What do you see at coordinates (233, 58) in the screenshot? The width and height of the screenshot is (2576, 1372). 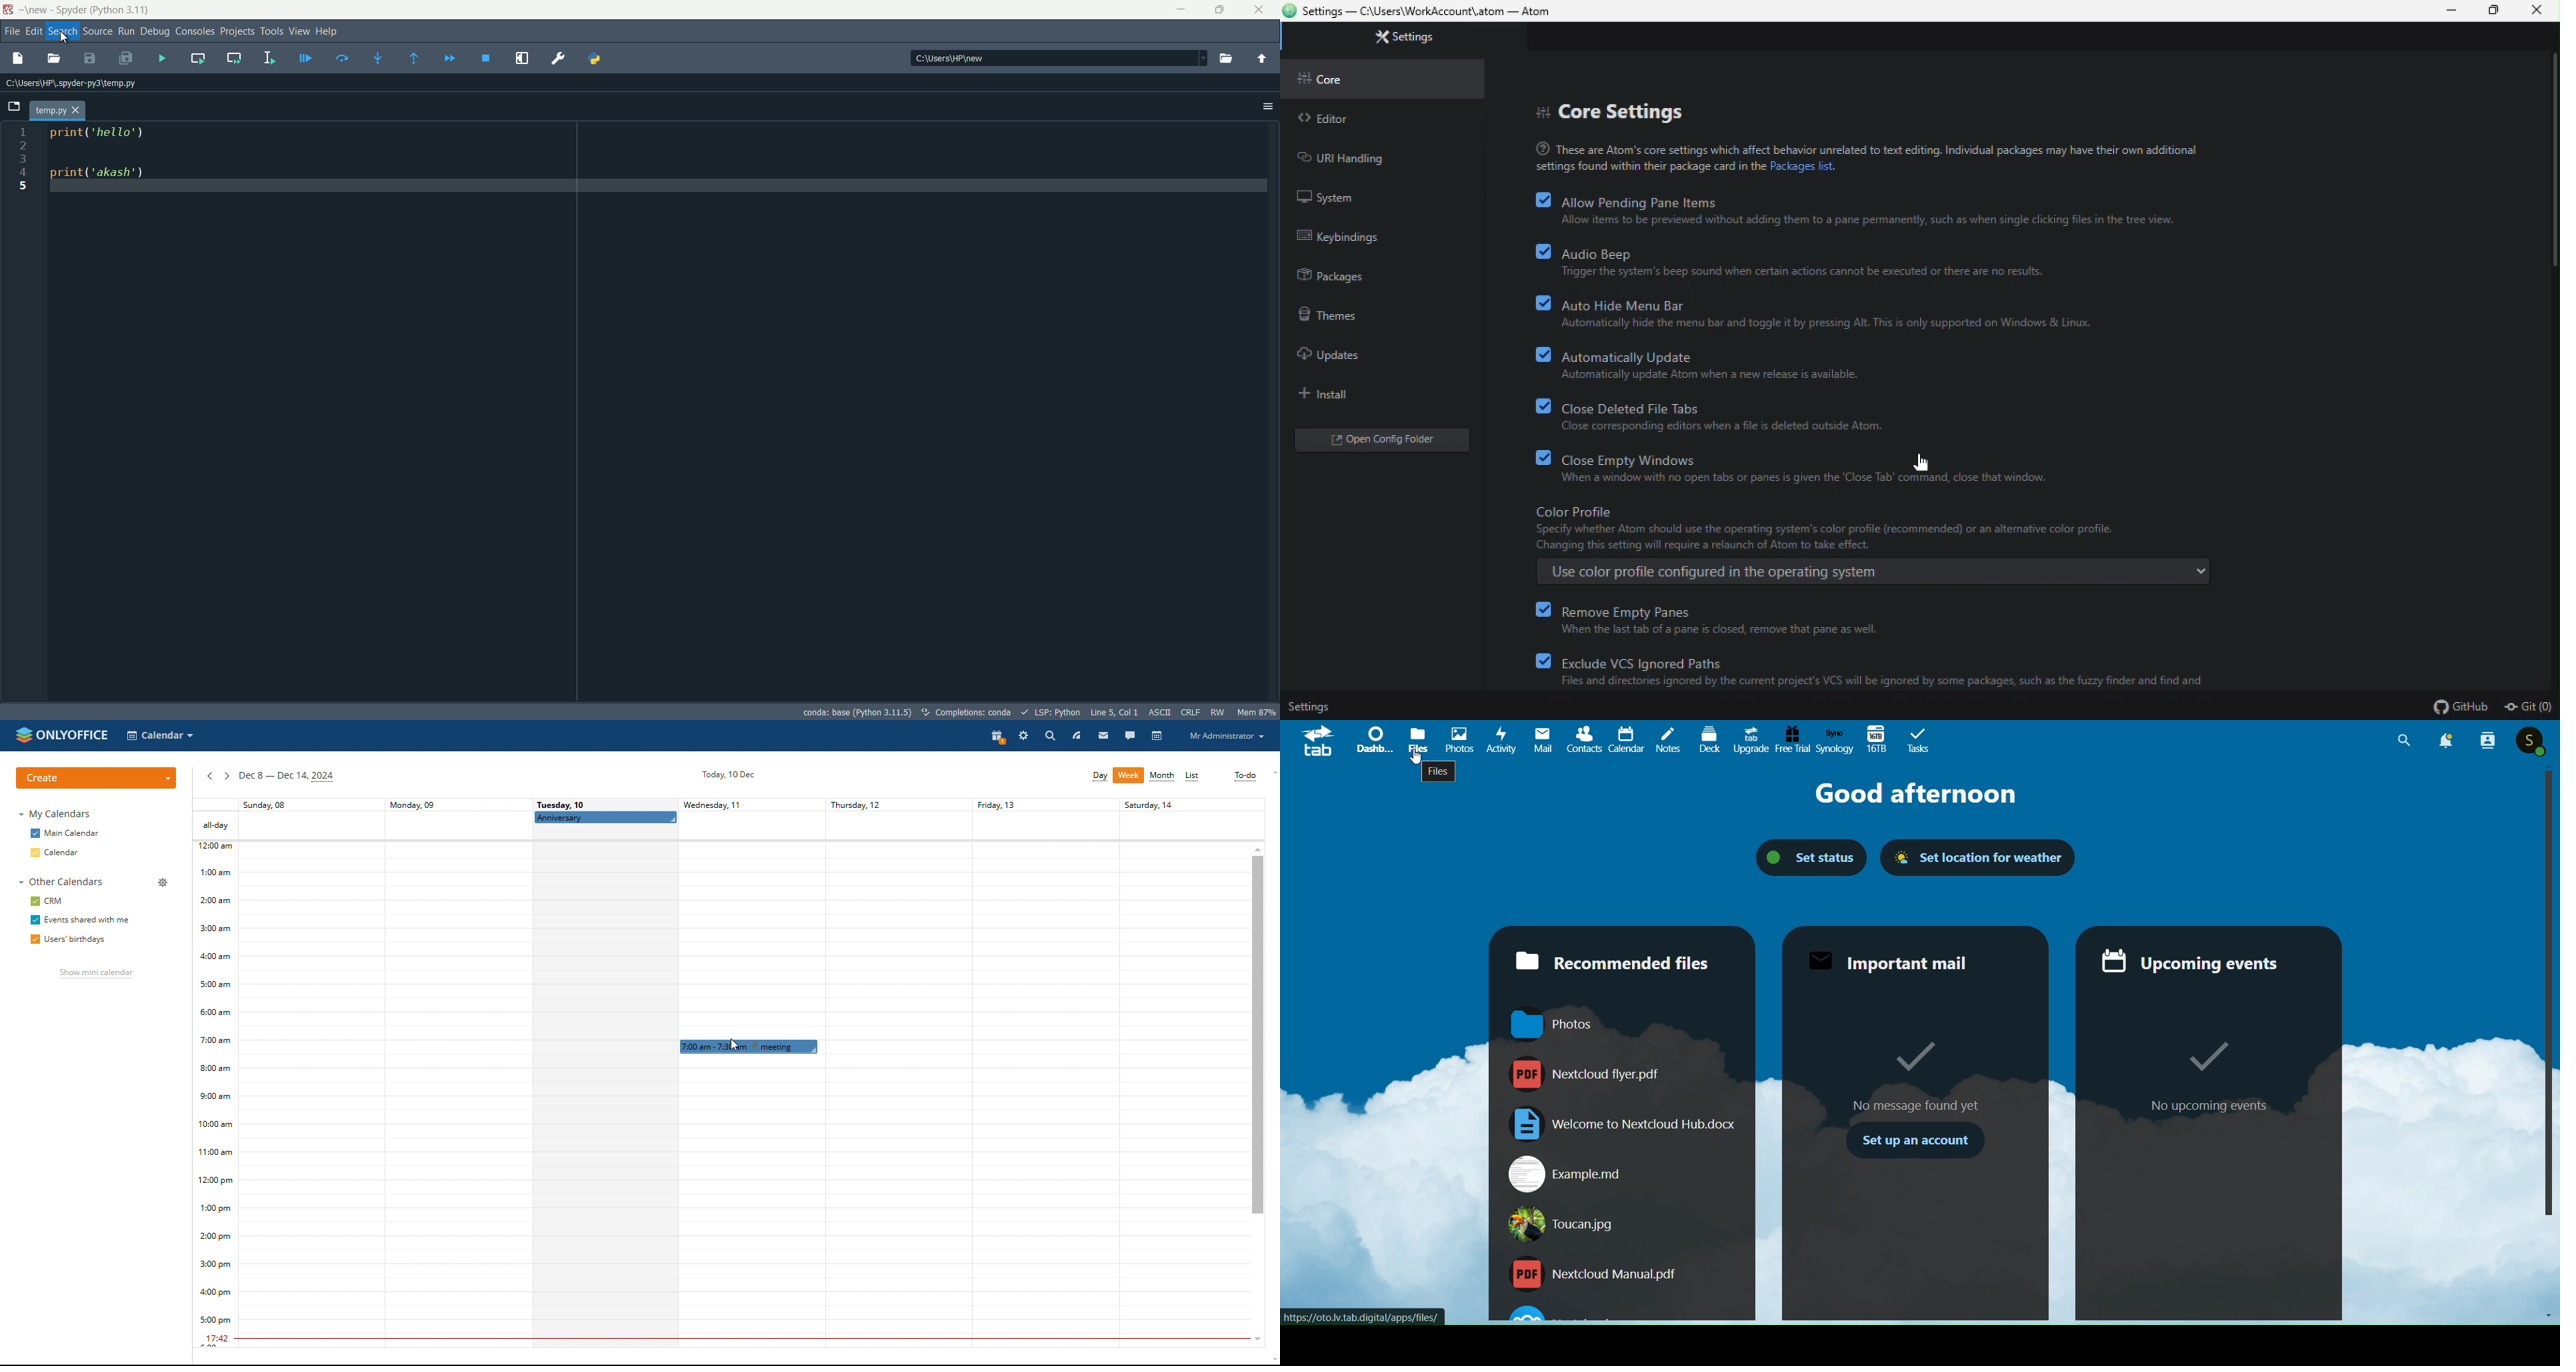 I see `run current cell and go to next one` at bounding box center [233, 58].